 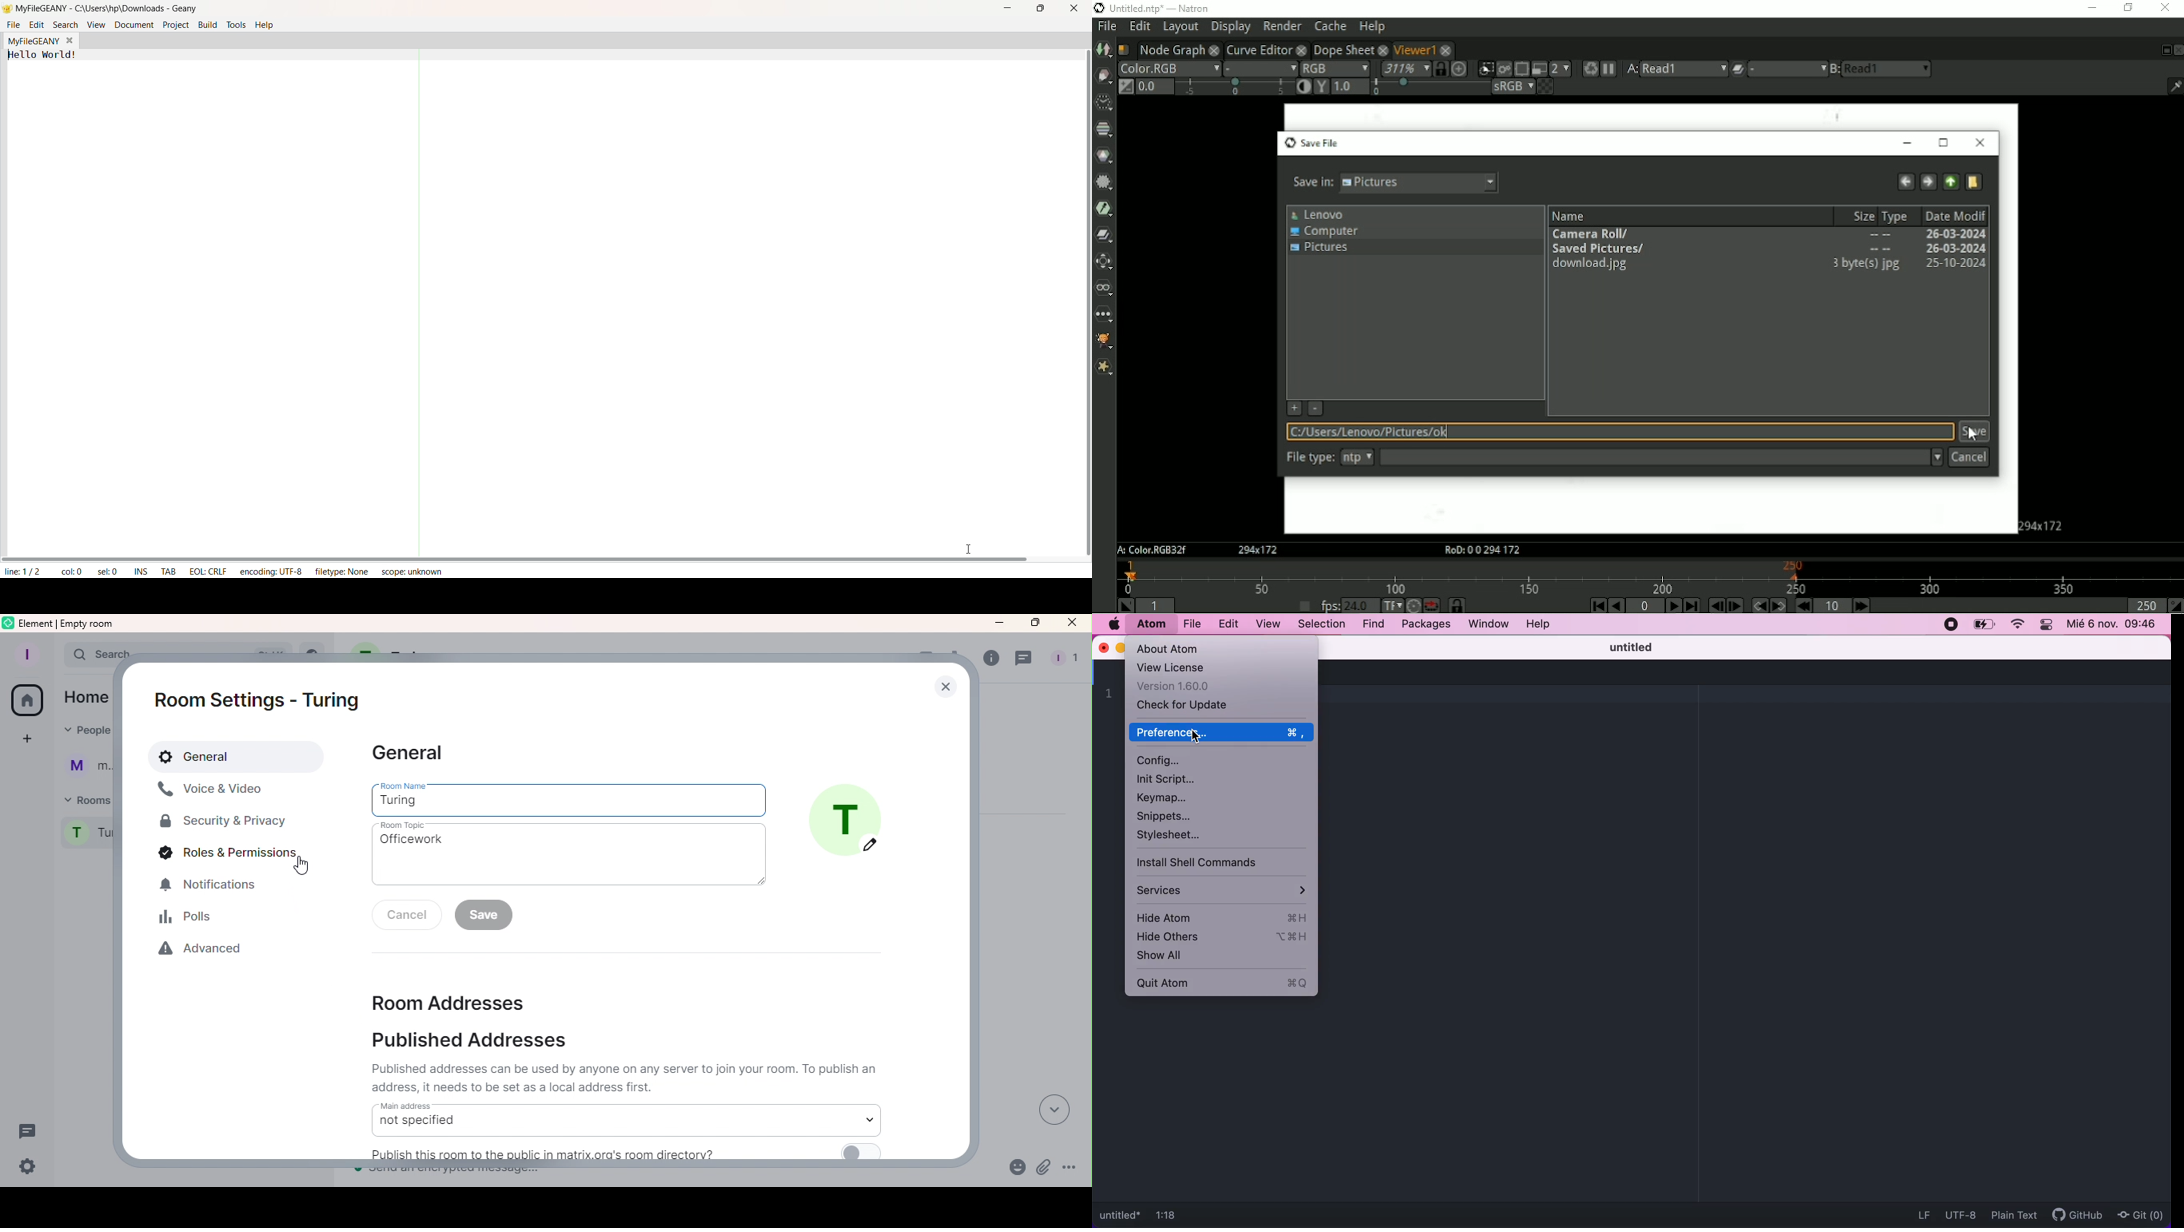 What do you see at coordinates (34, 41) in the screenshot?
I see `MyFileGeany` at bounding box center [34, 41].